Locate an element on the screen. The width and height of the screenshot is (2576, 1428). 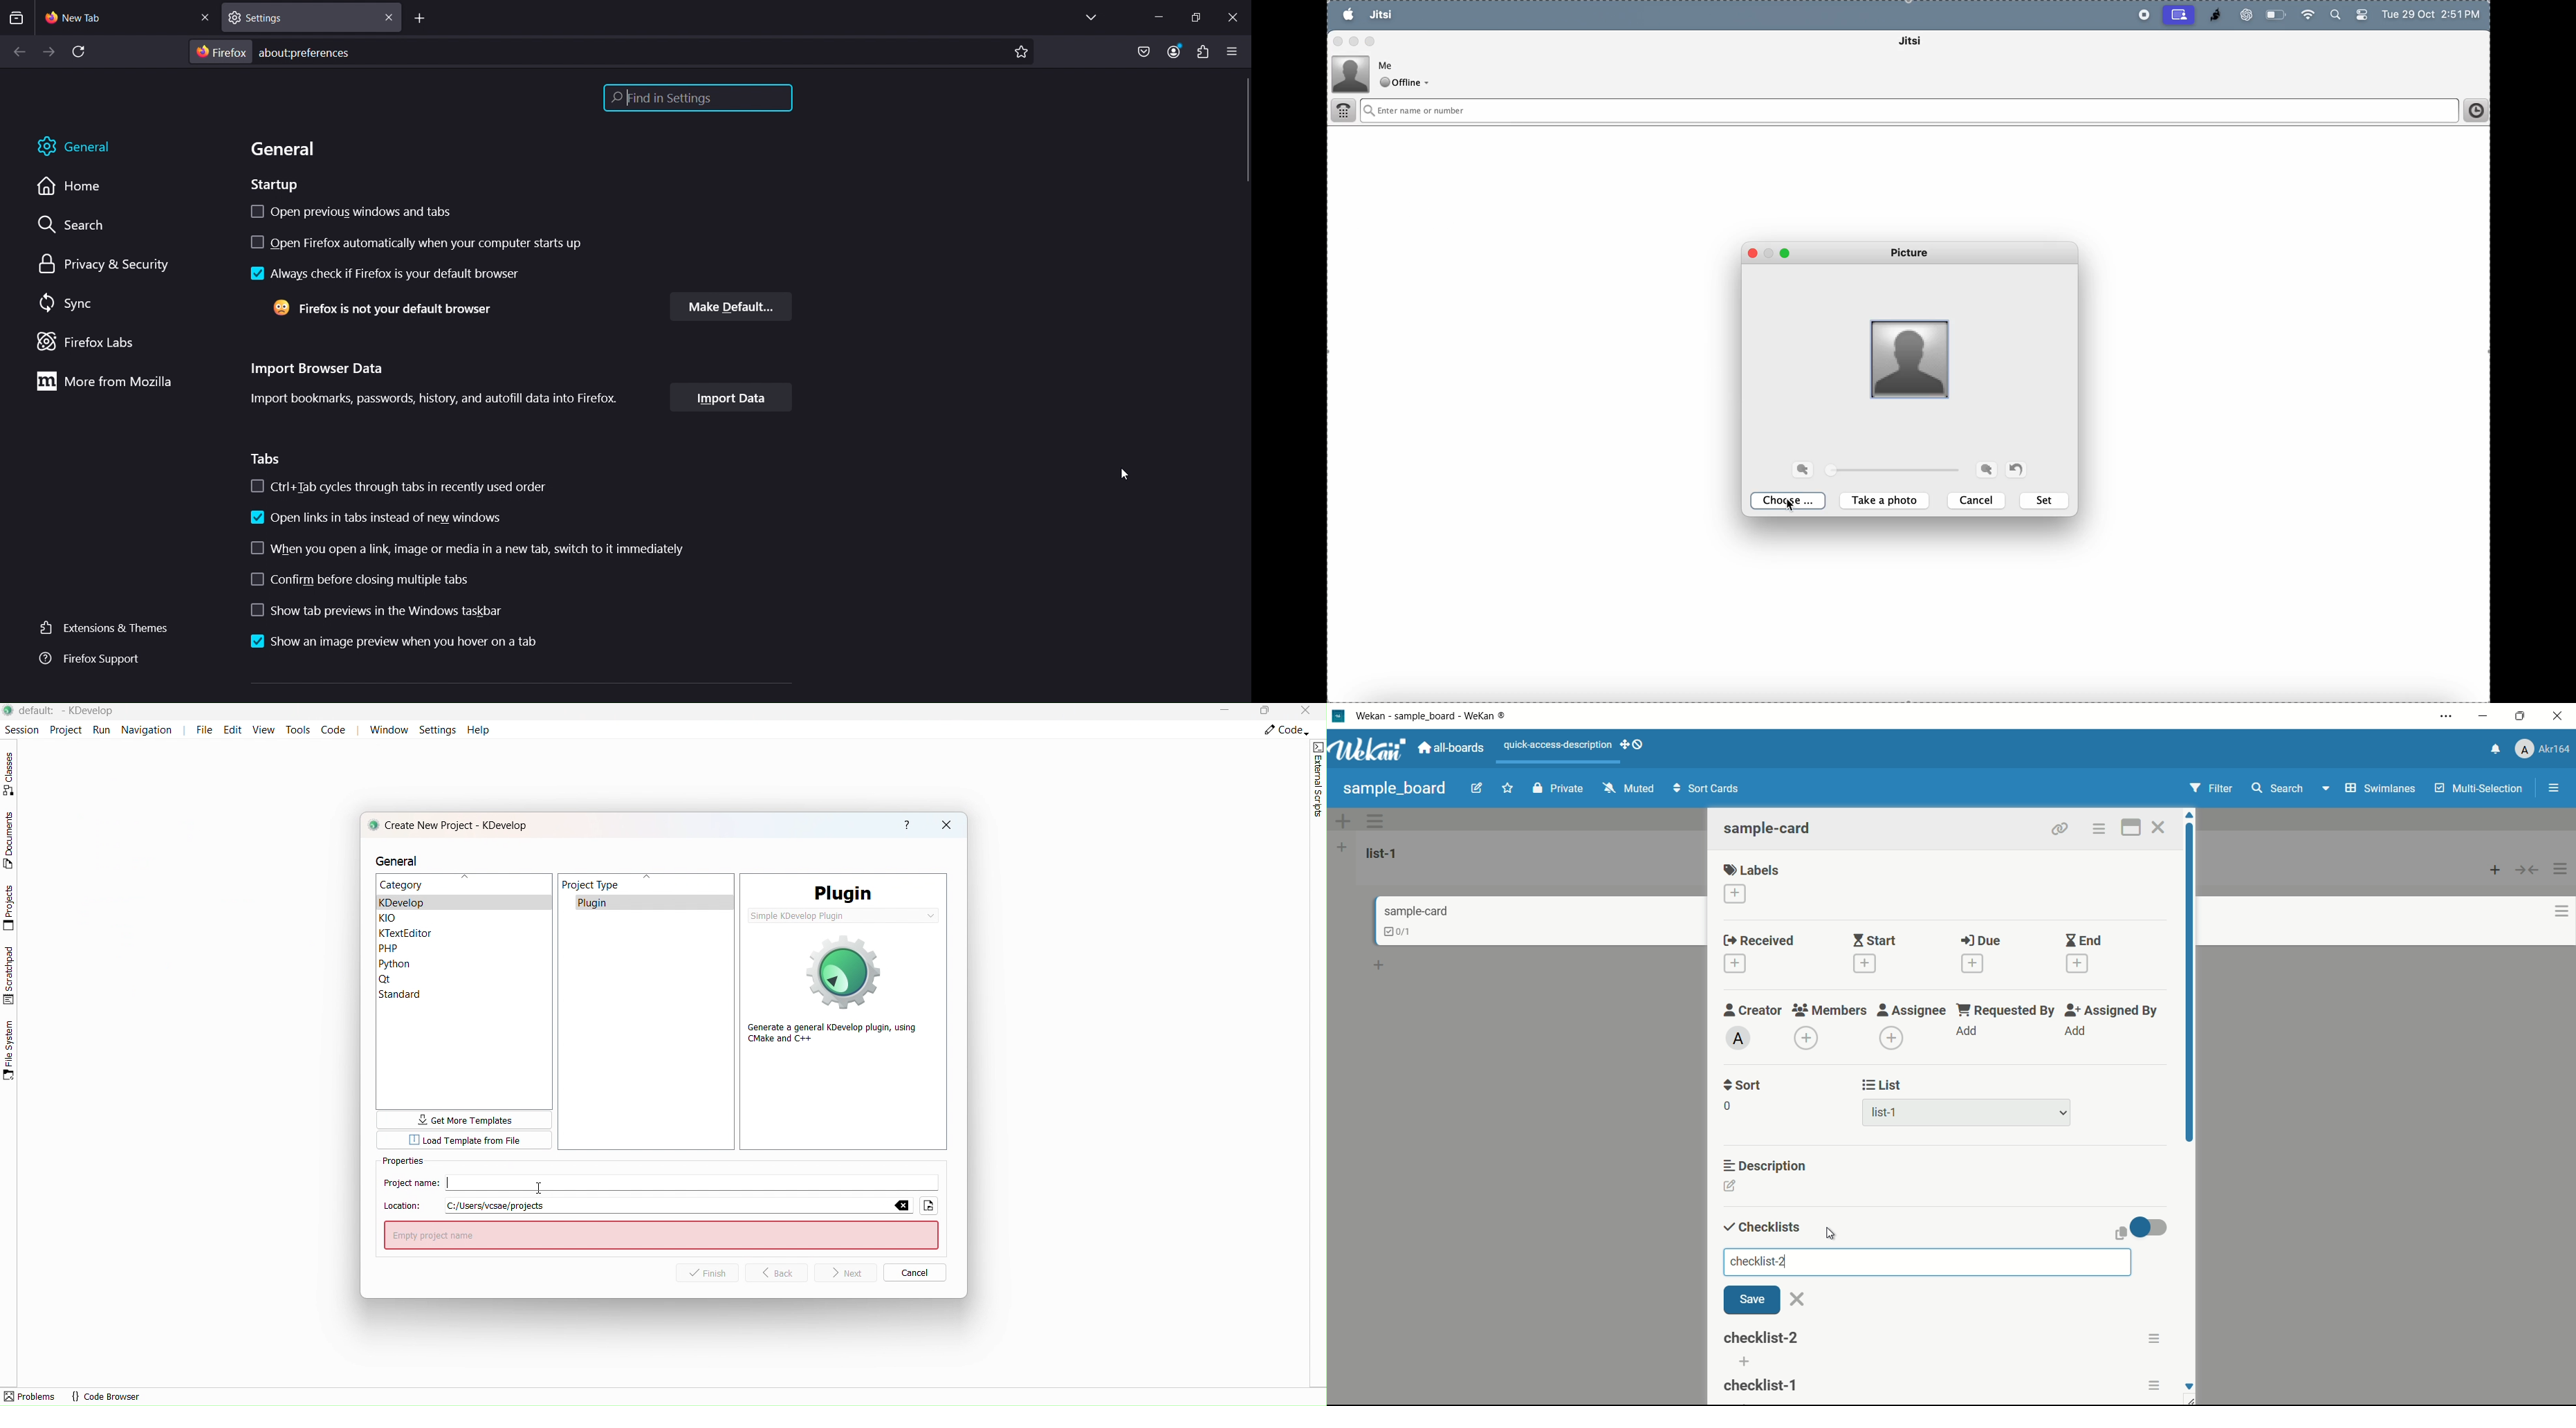
creator is located at coordinates (1753, 1010).